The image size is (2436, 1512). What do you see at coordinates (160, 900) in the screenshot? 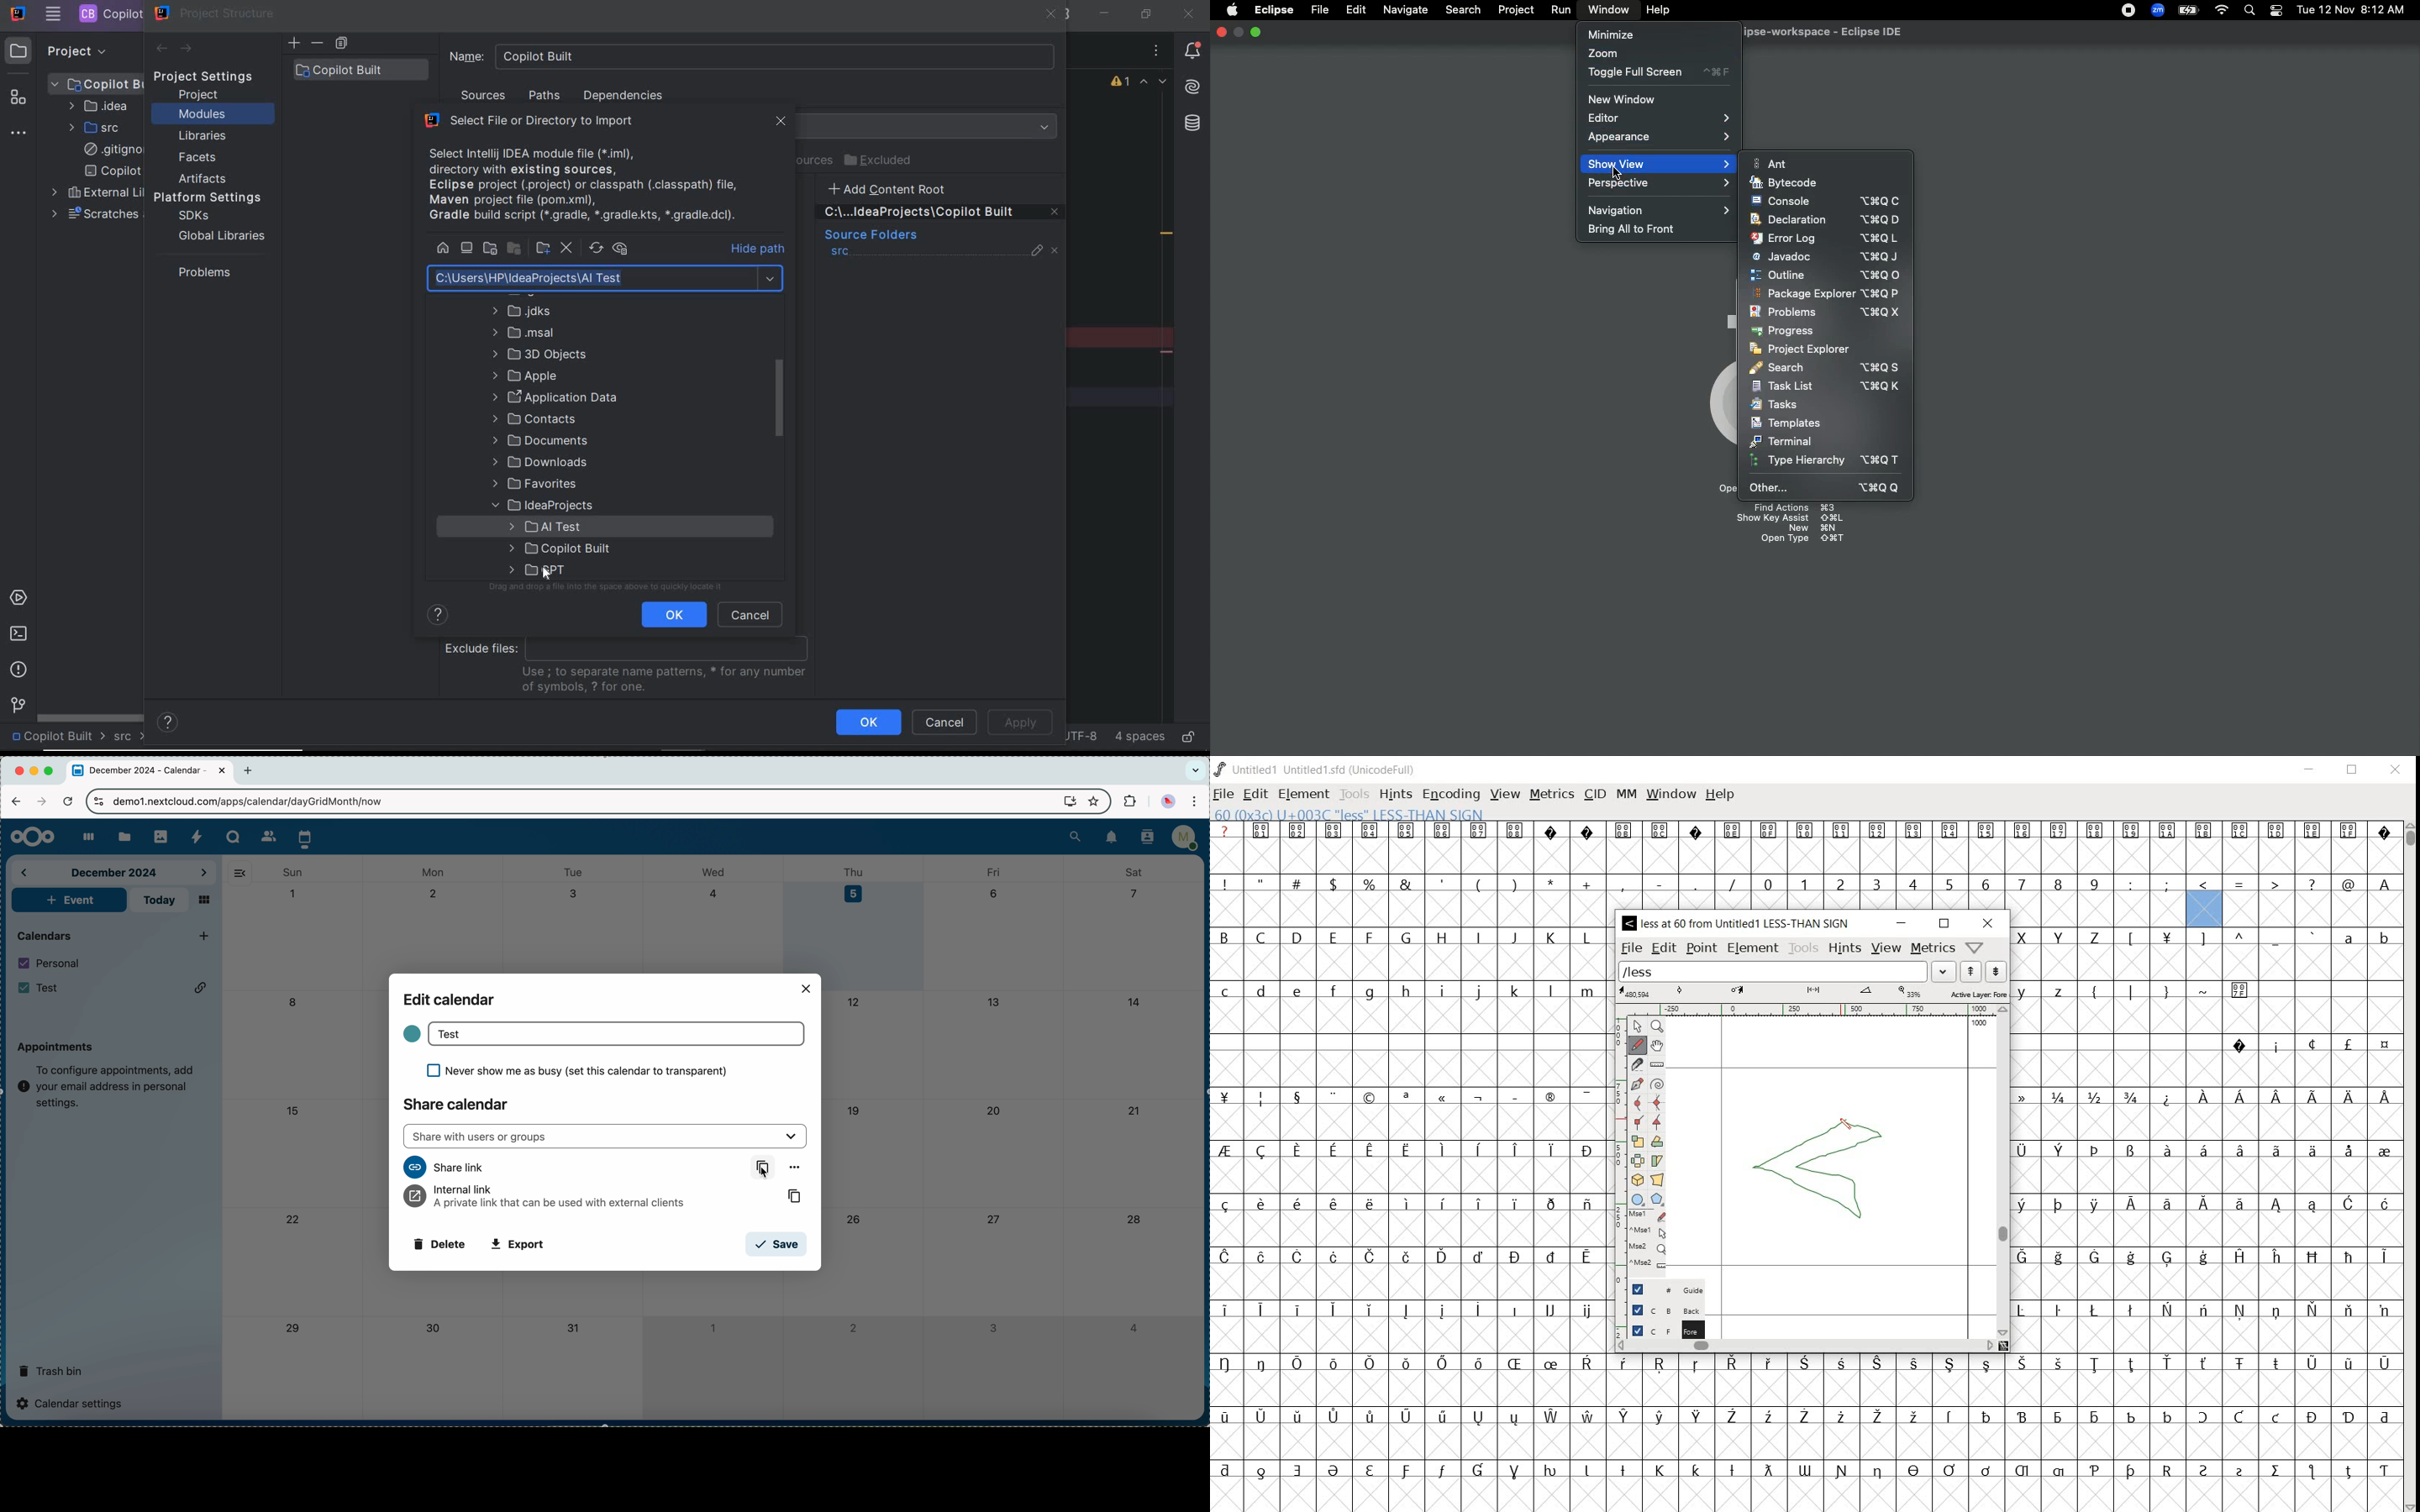
I see `today` at bounding box center [160, 900].